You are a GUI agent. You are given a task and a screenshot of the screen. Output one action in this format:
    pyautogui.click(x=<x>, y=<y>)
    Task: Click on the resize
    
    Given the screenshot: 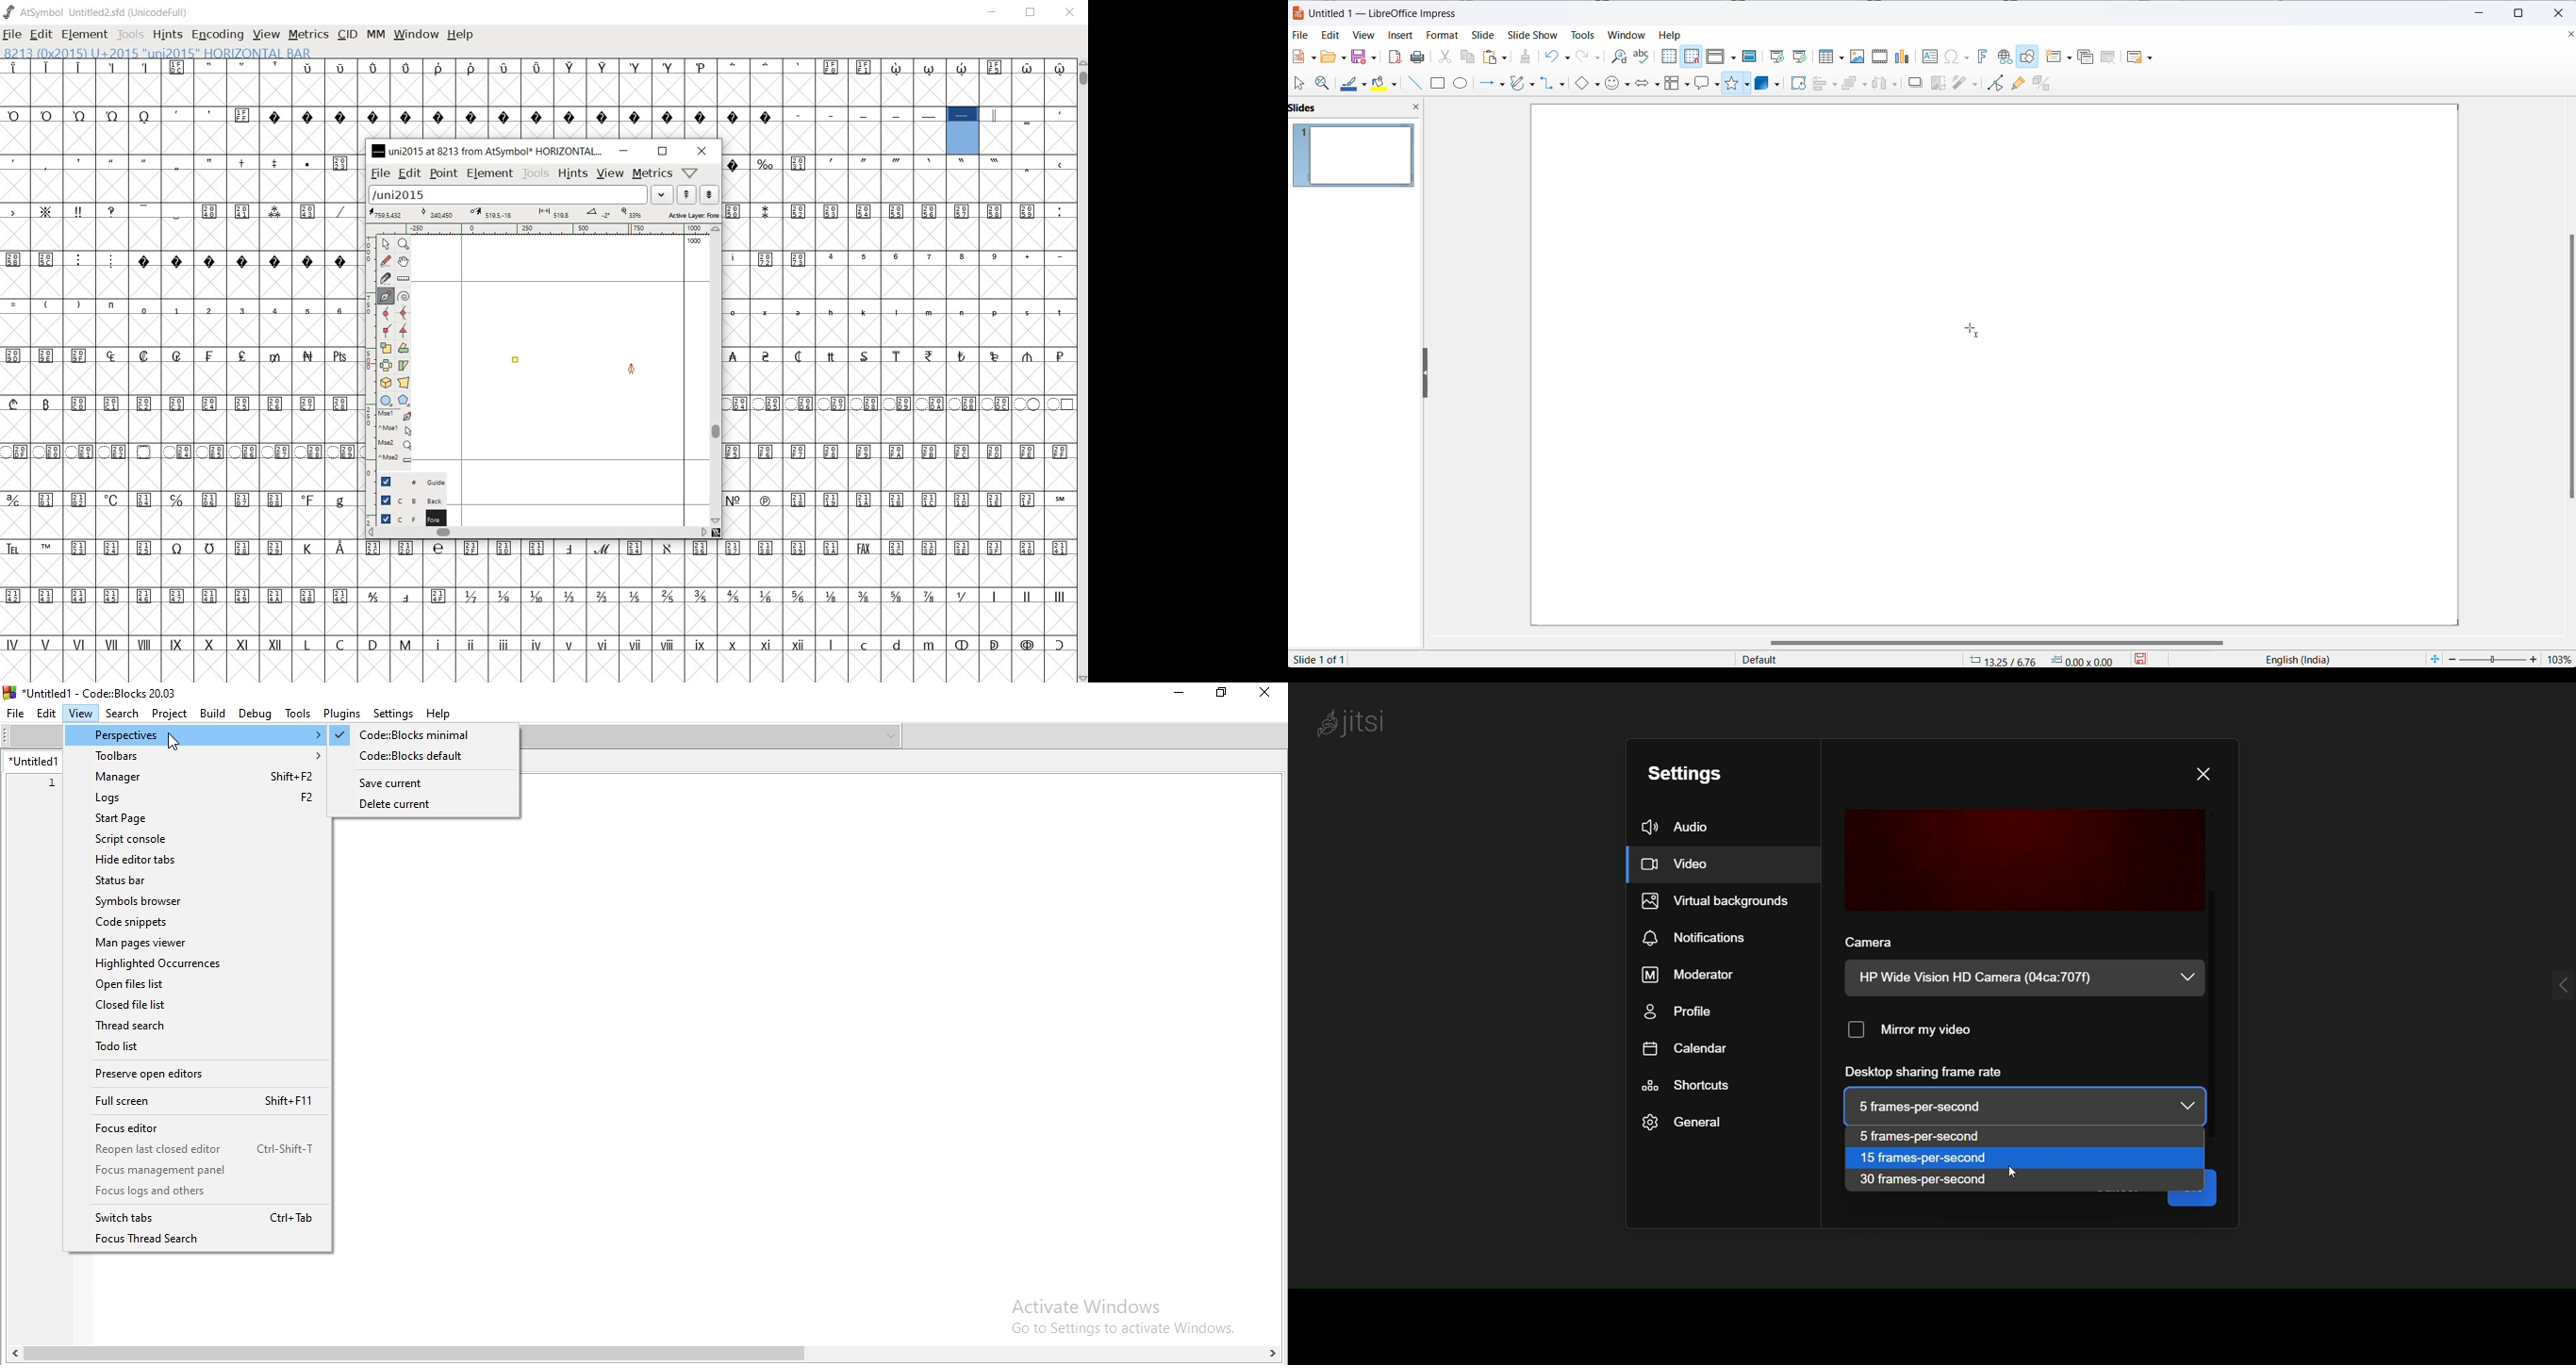 What is the action you would take?
    pyautogui.click(x=1426, y=374)
    